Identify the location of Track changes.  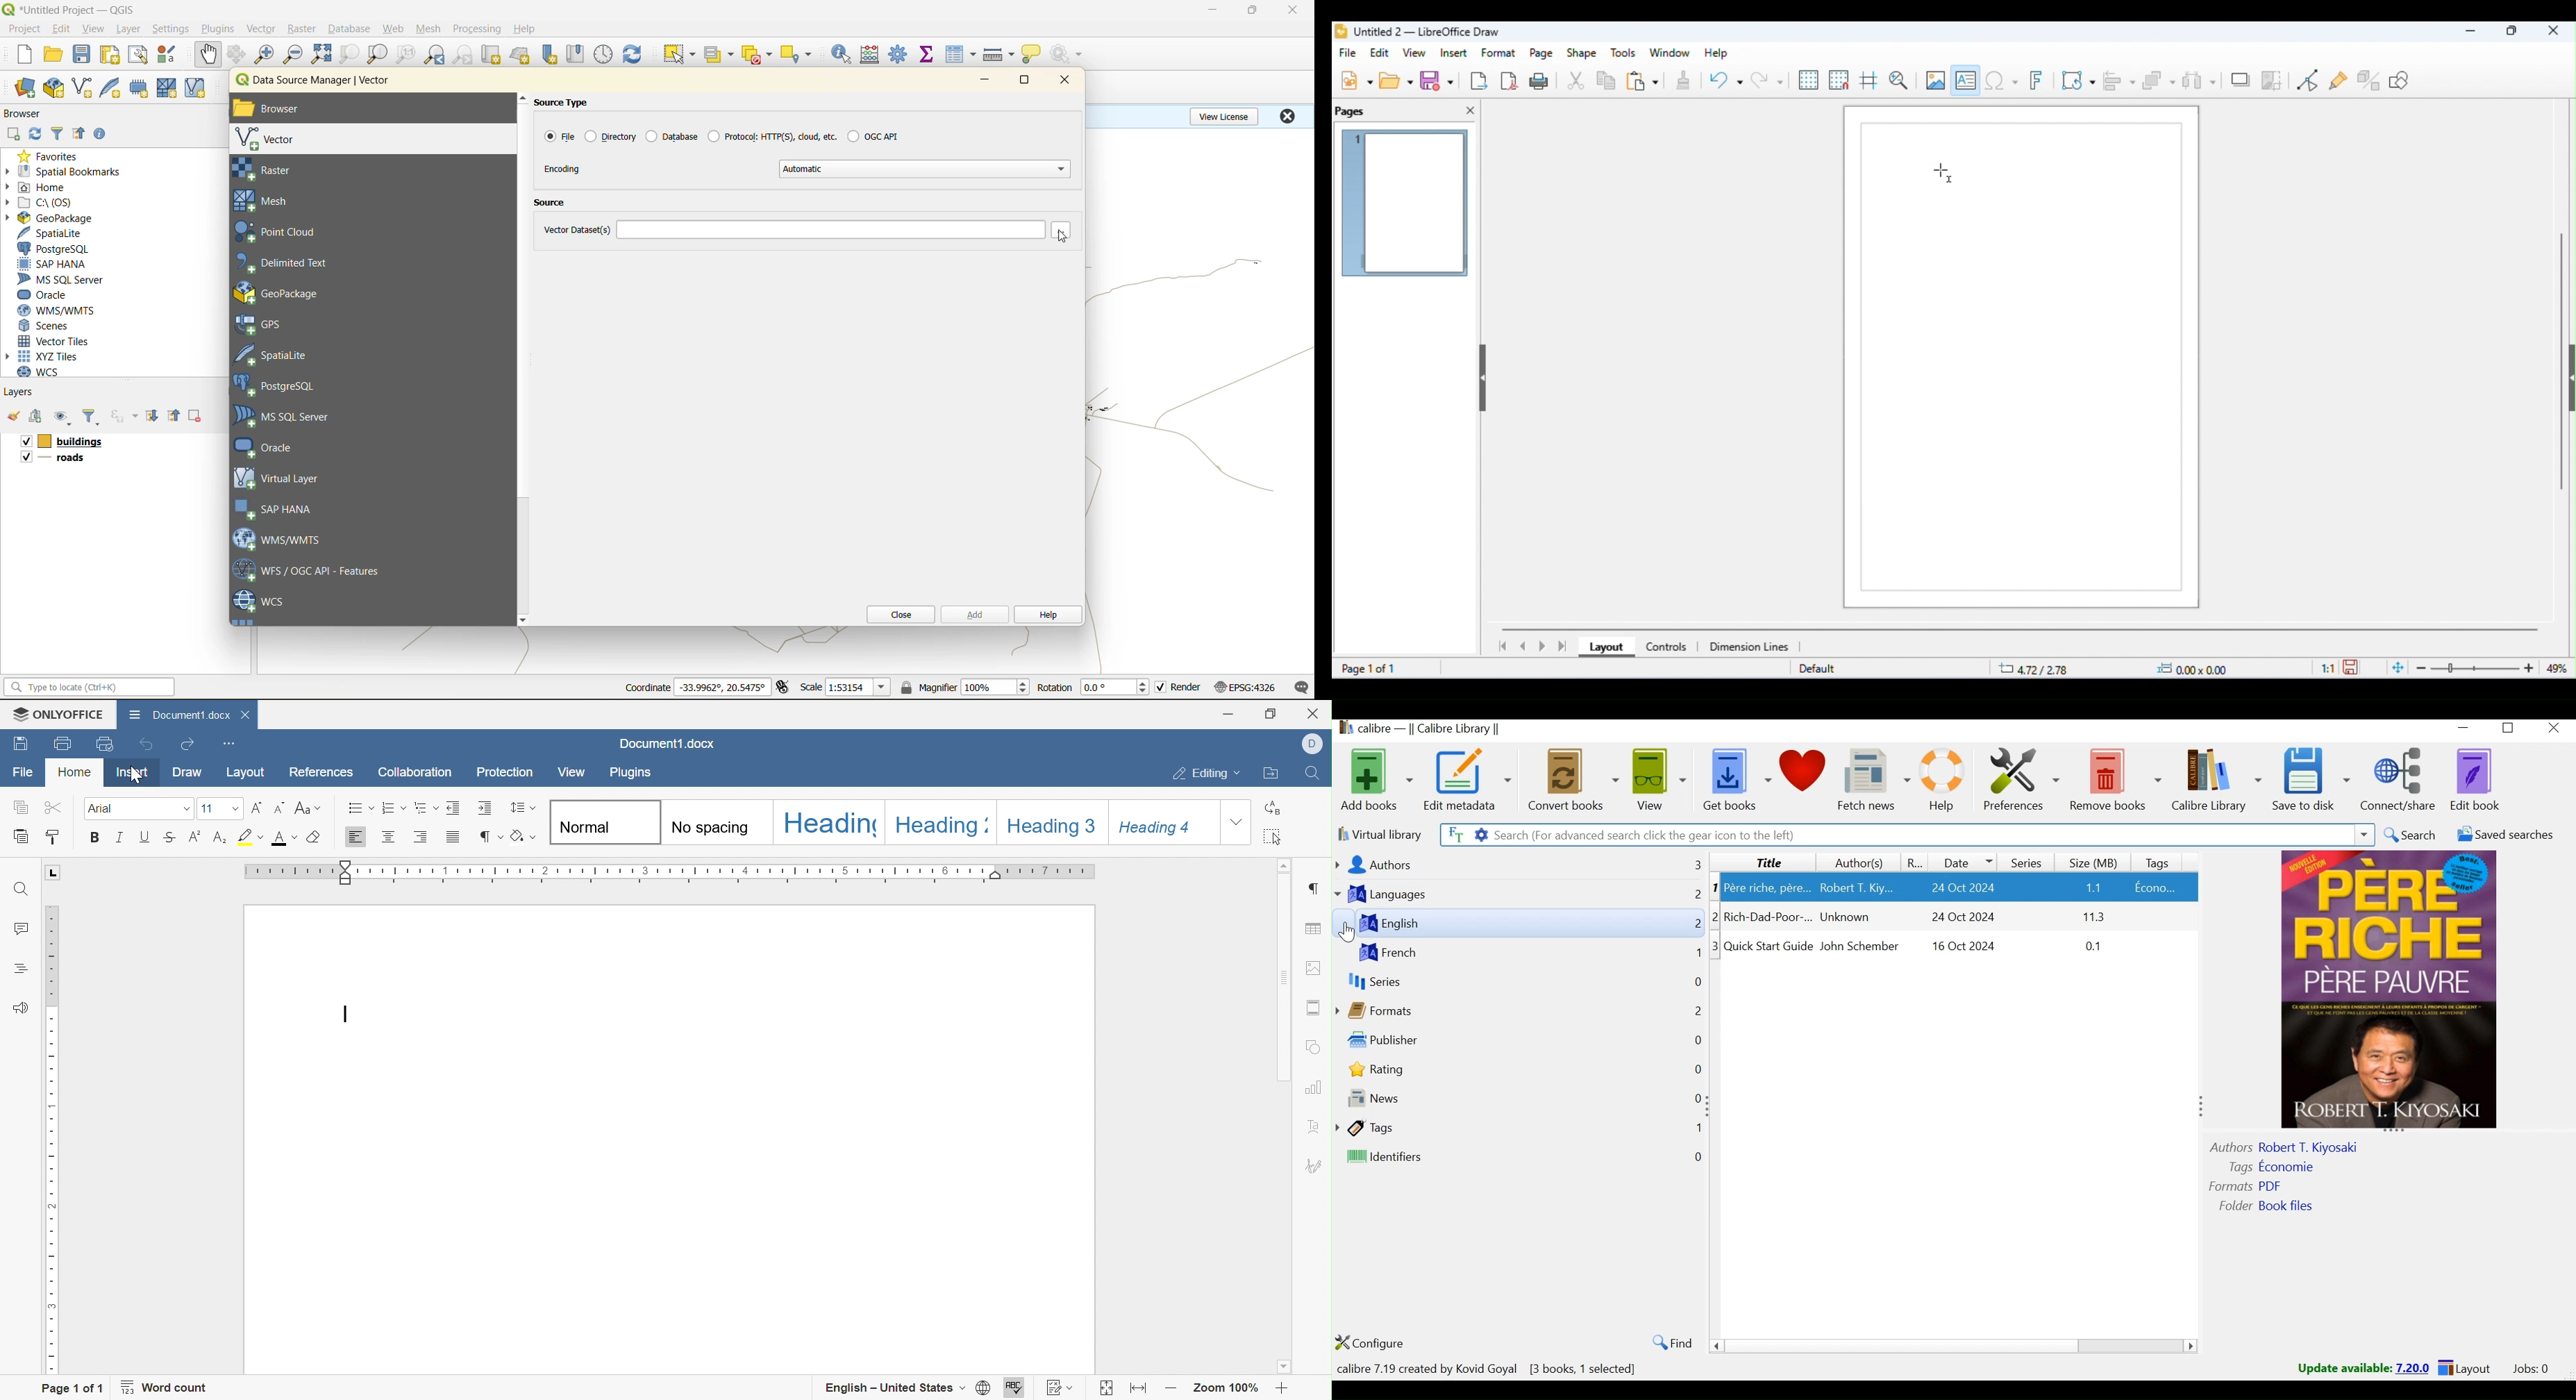
(1061, 1387).